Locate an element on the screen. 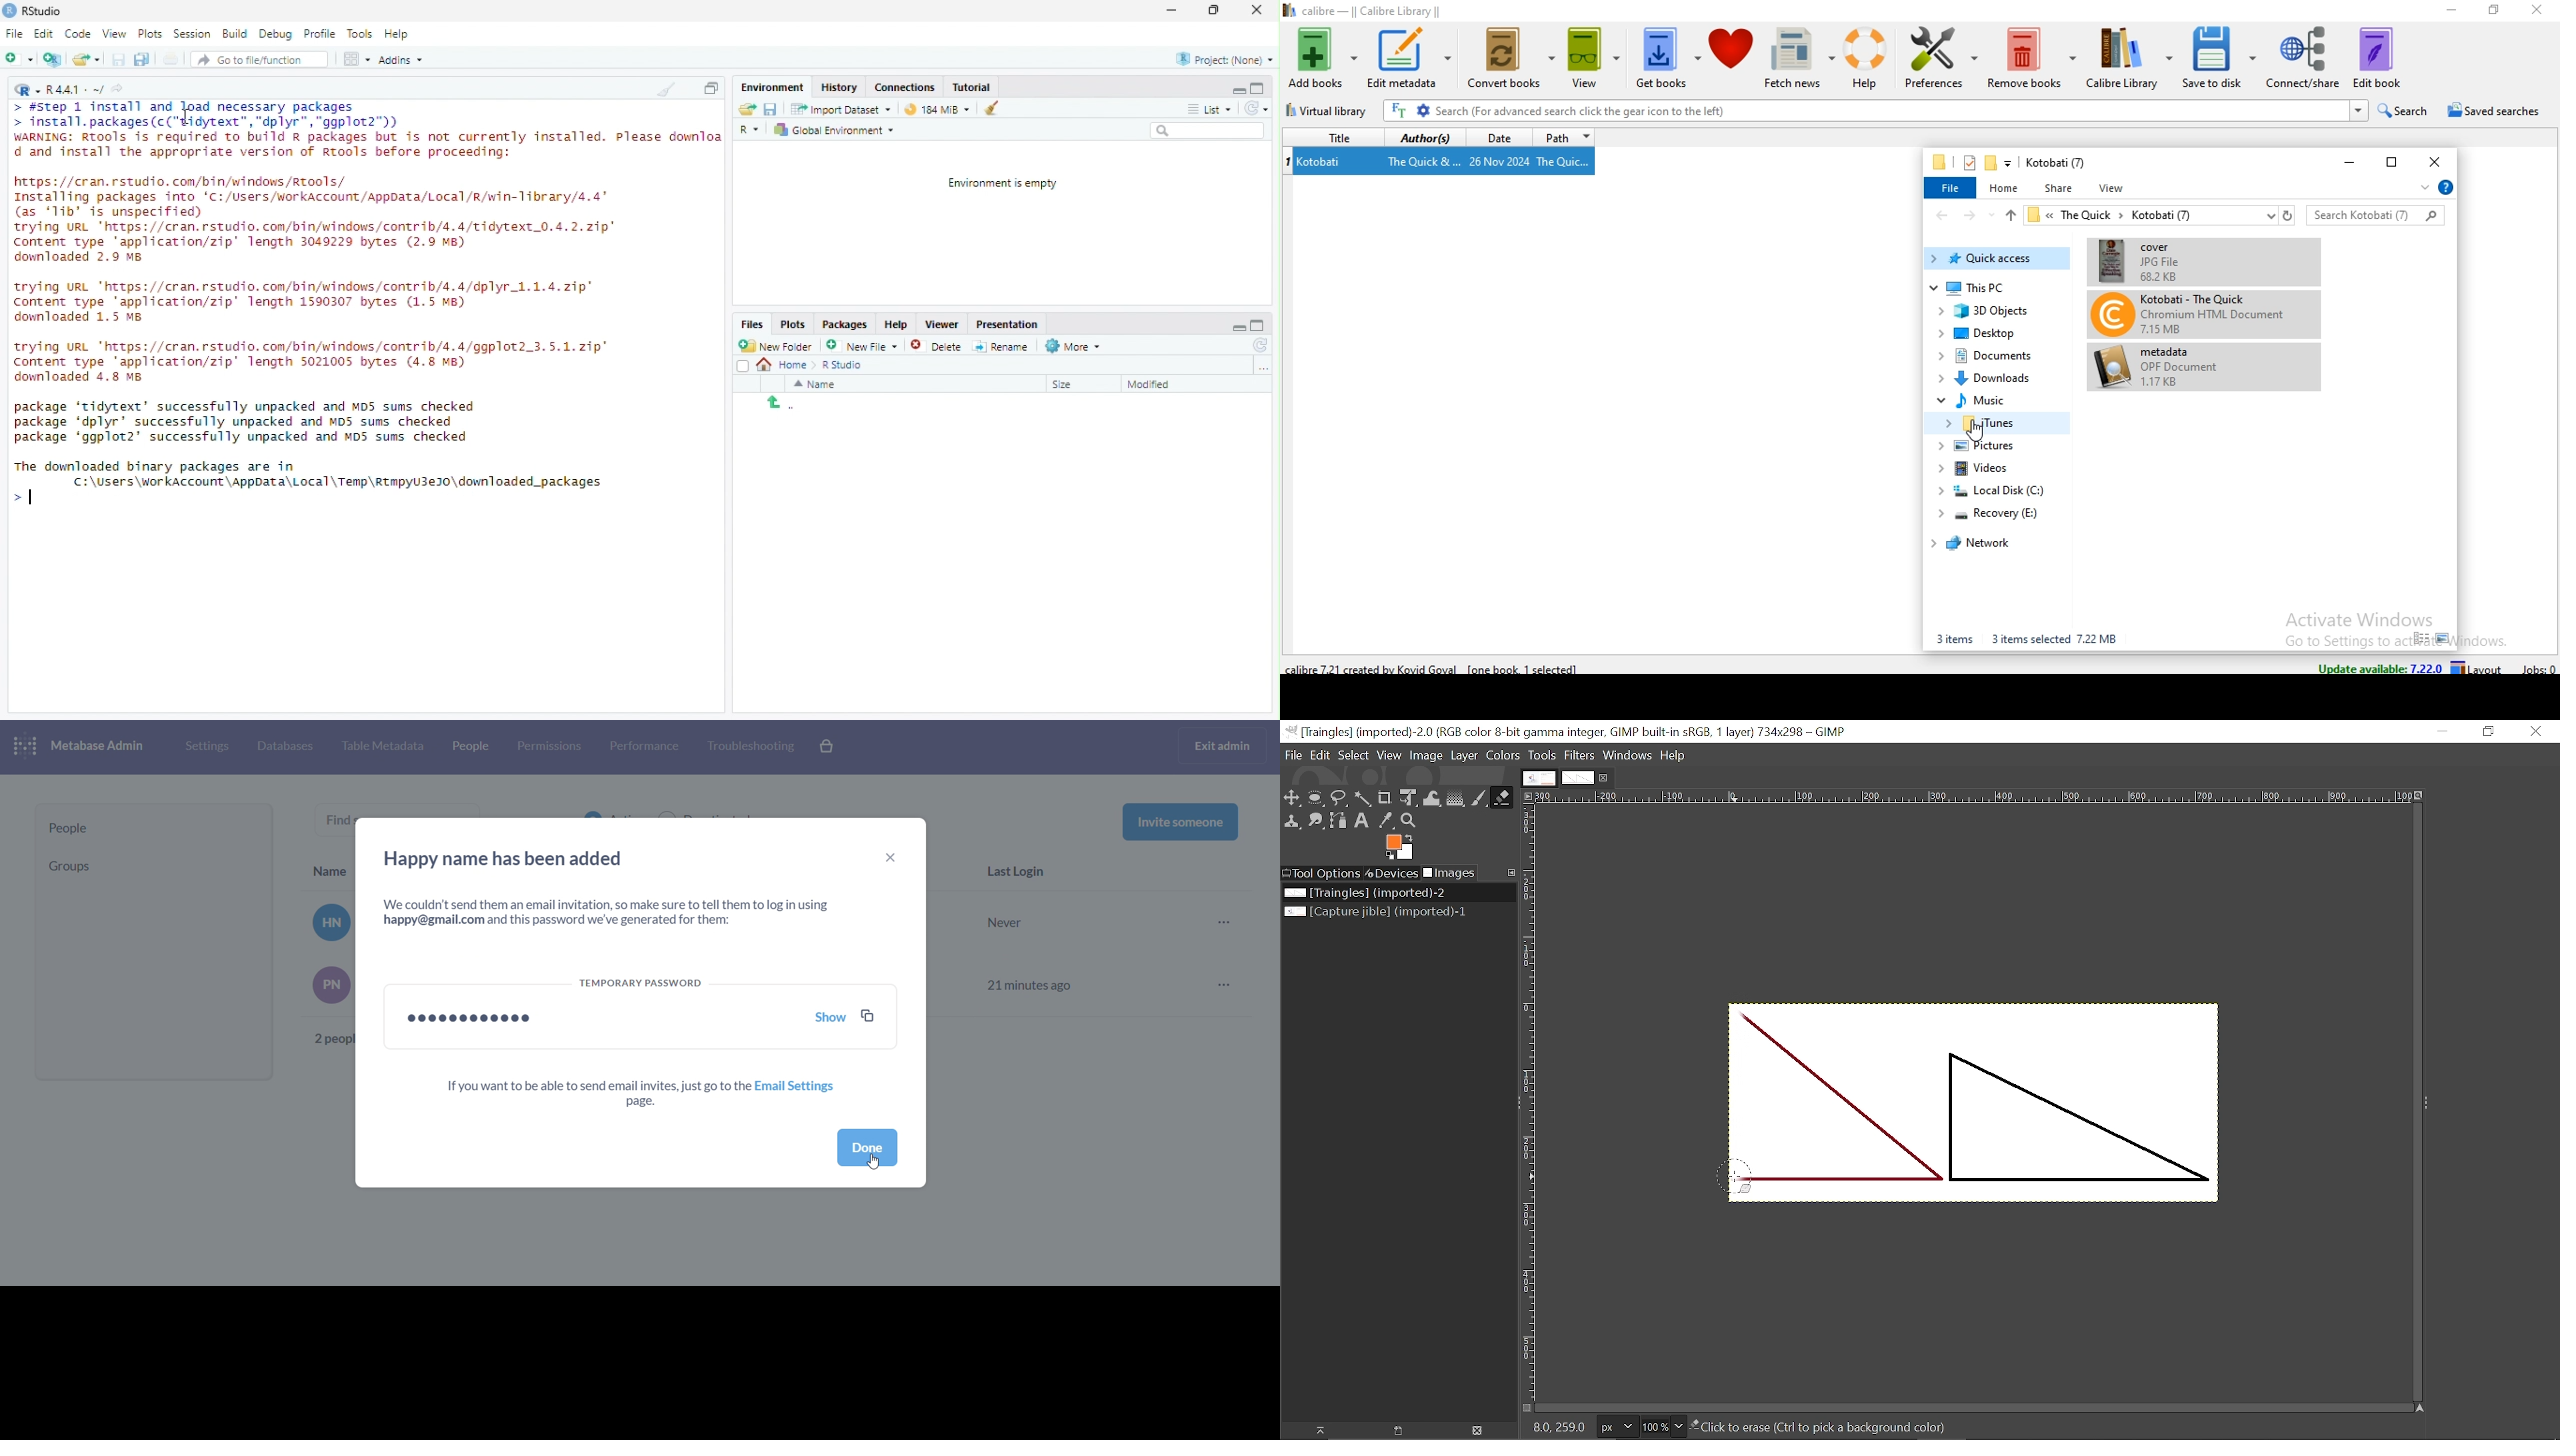 Image resolution: width=2576 pixels, height=1456 pixels. large icon view is located at coordinates (2444, 639).